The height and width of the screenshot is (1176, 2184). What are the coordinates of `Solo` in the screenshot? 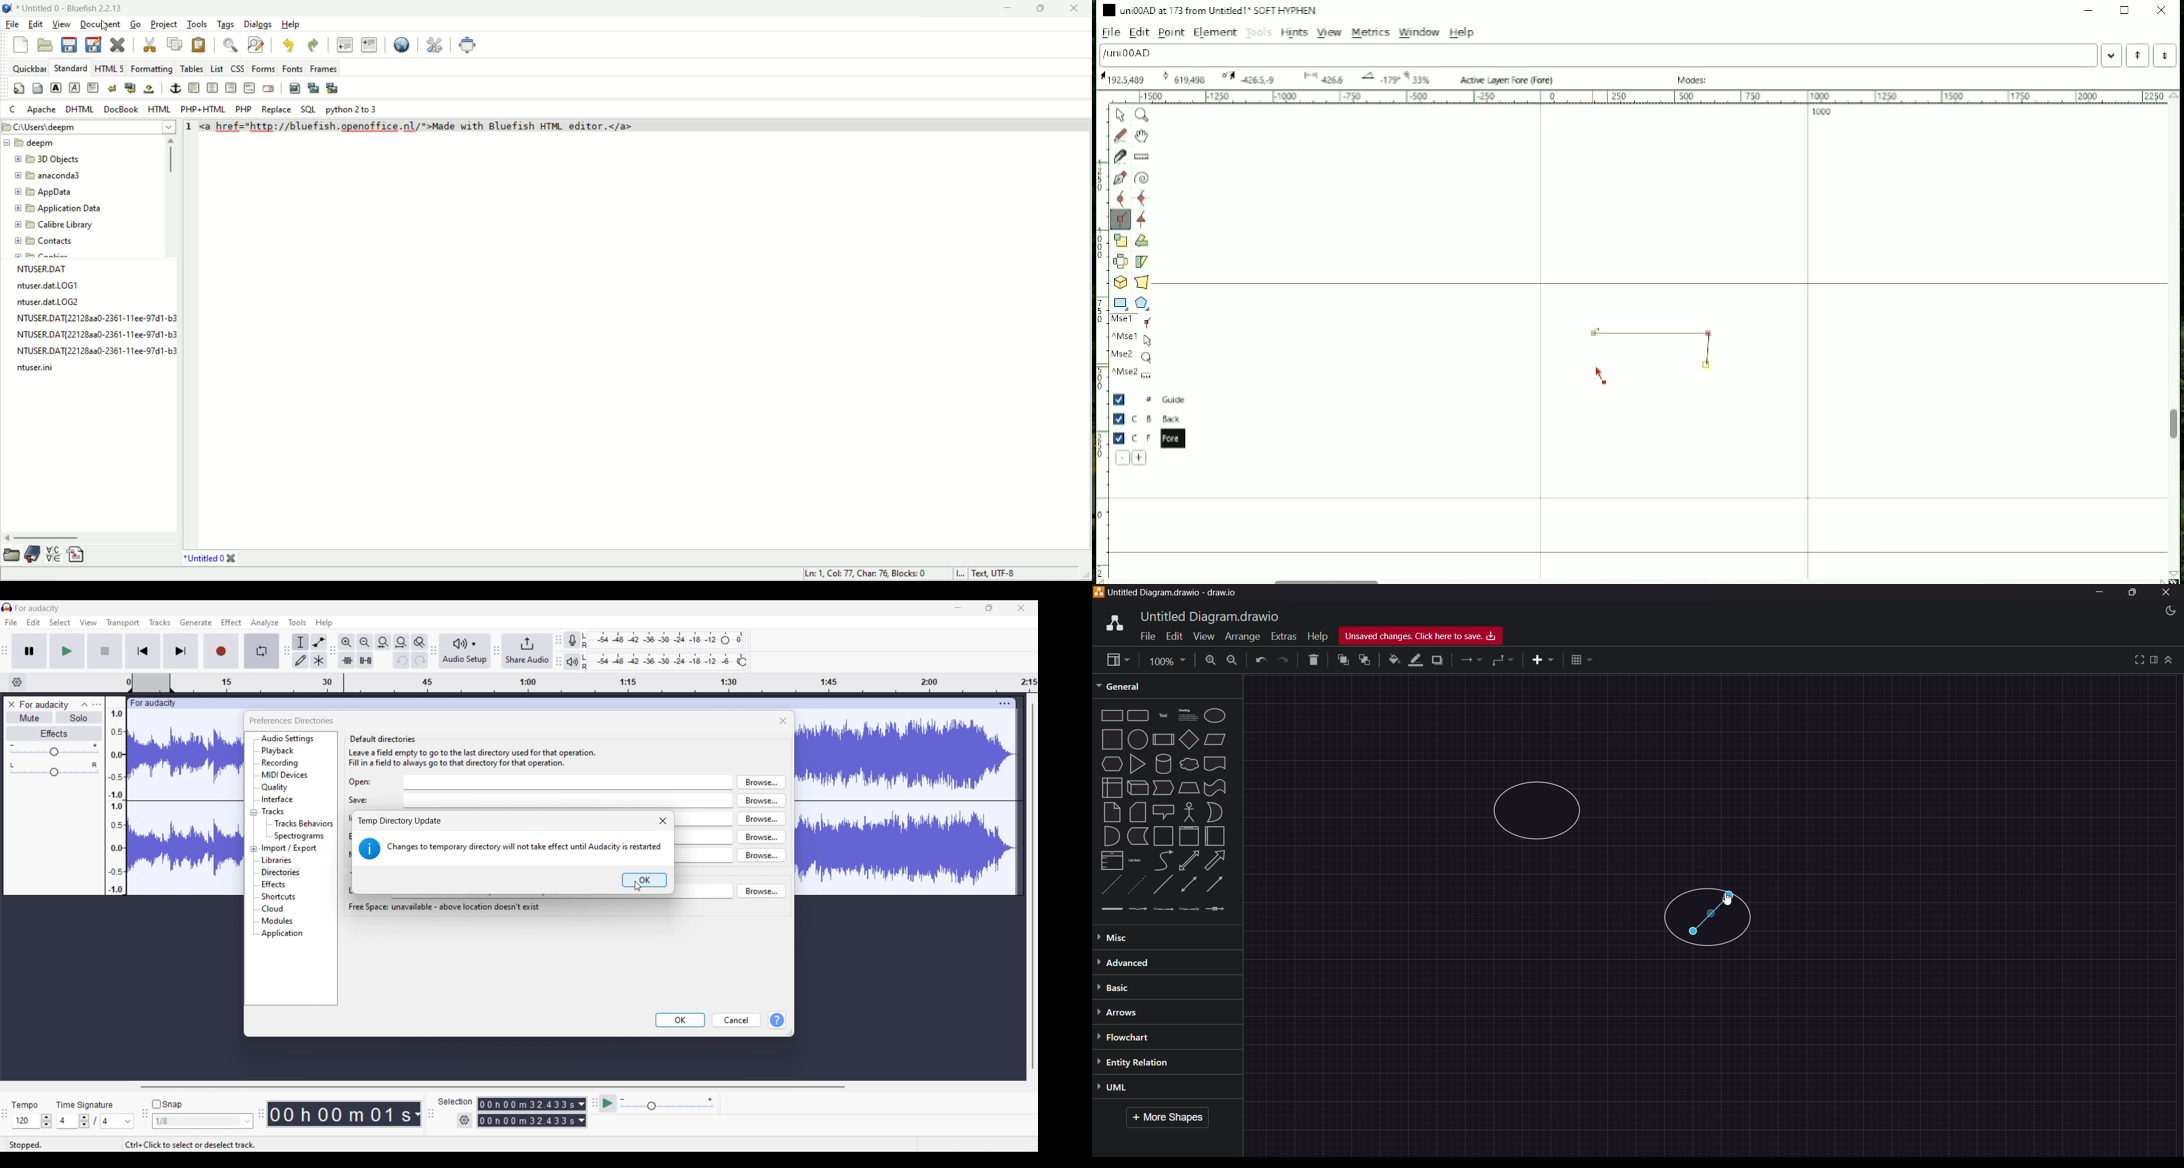 It's located at (78, 718).